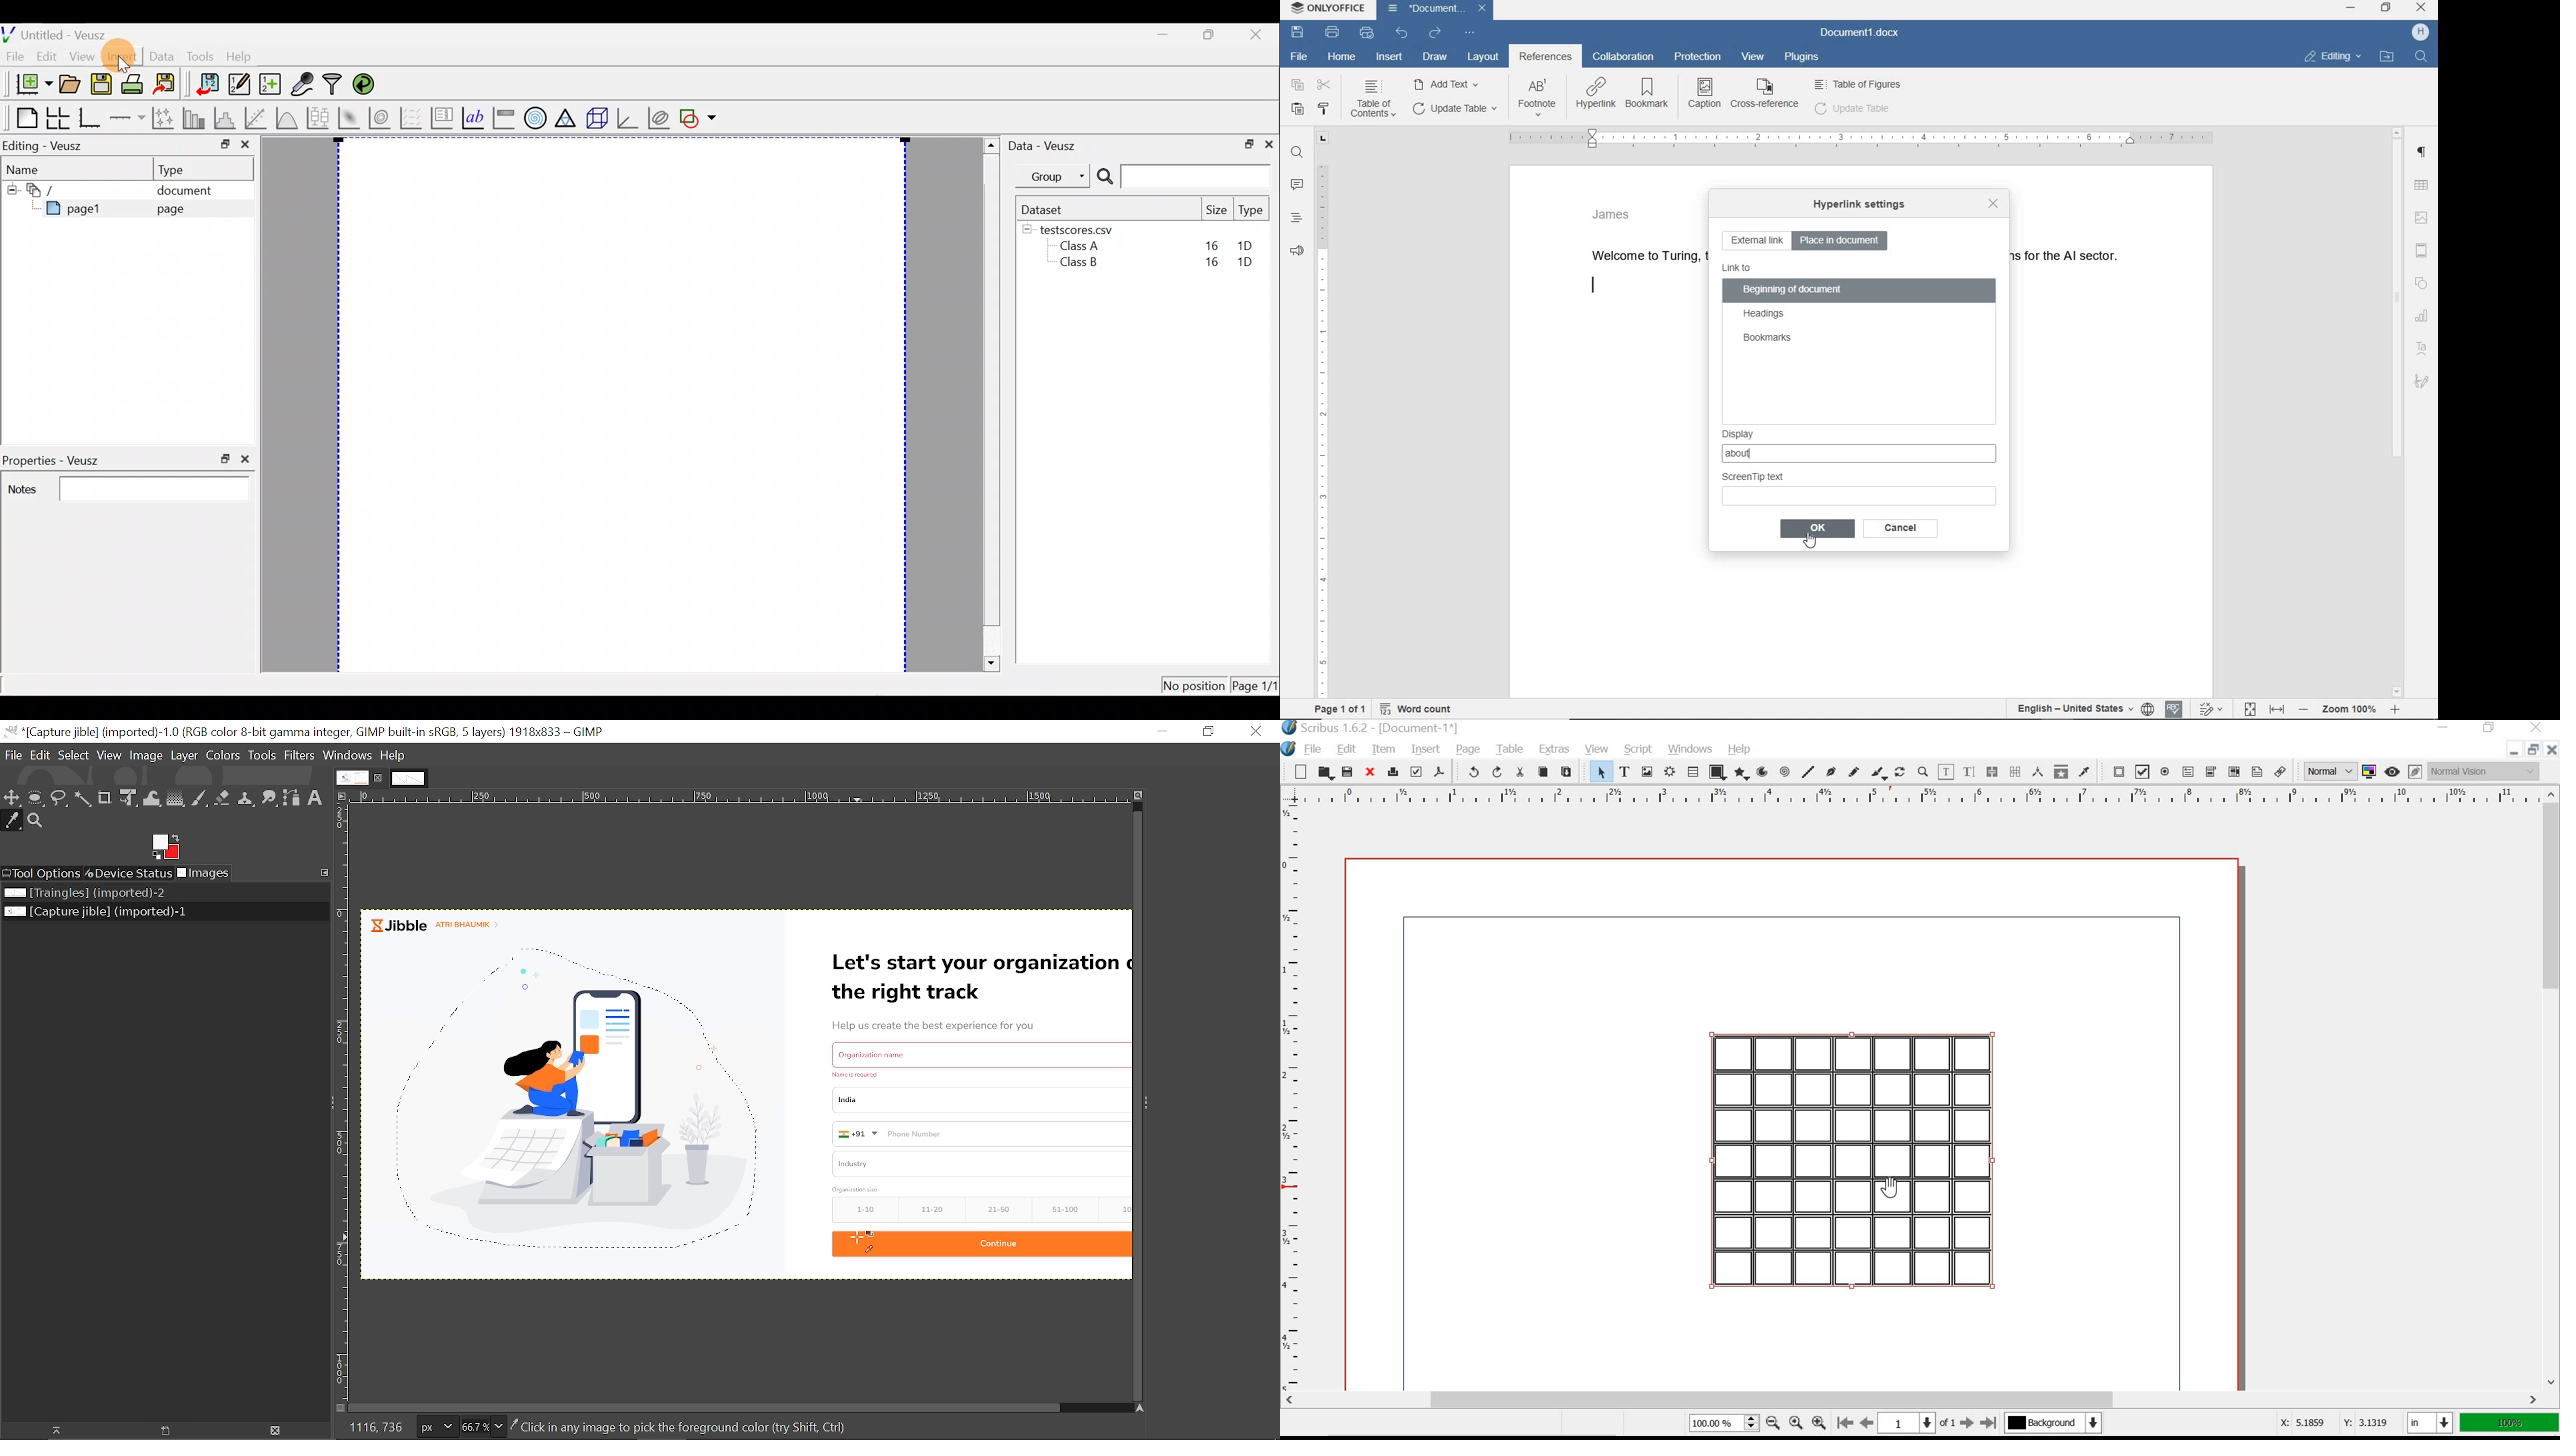  What do you see at coordinates (504, 118) in the screenshot?
I see `Image color bar` at bounding box center [504, 118].